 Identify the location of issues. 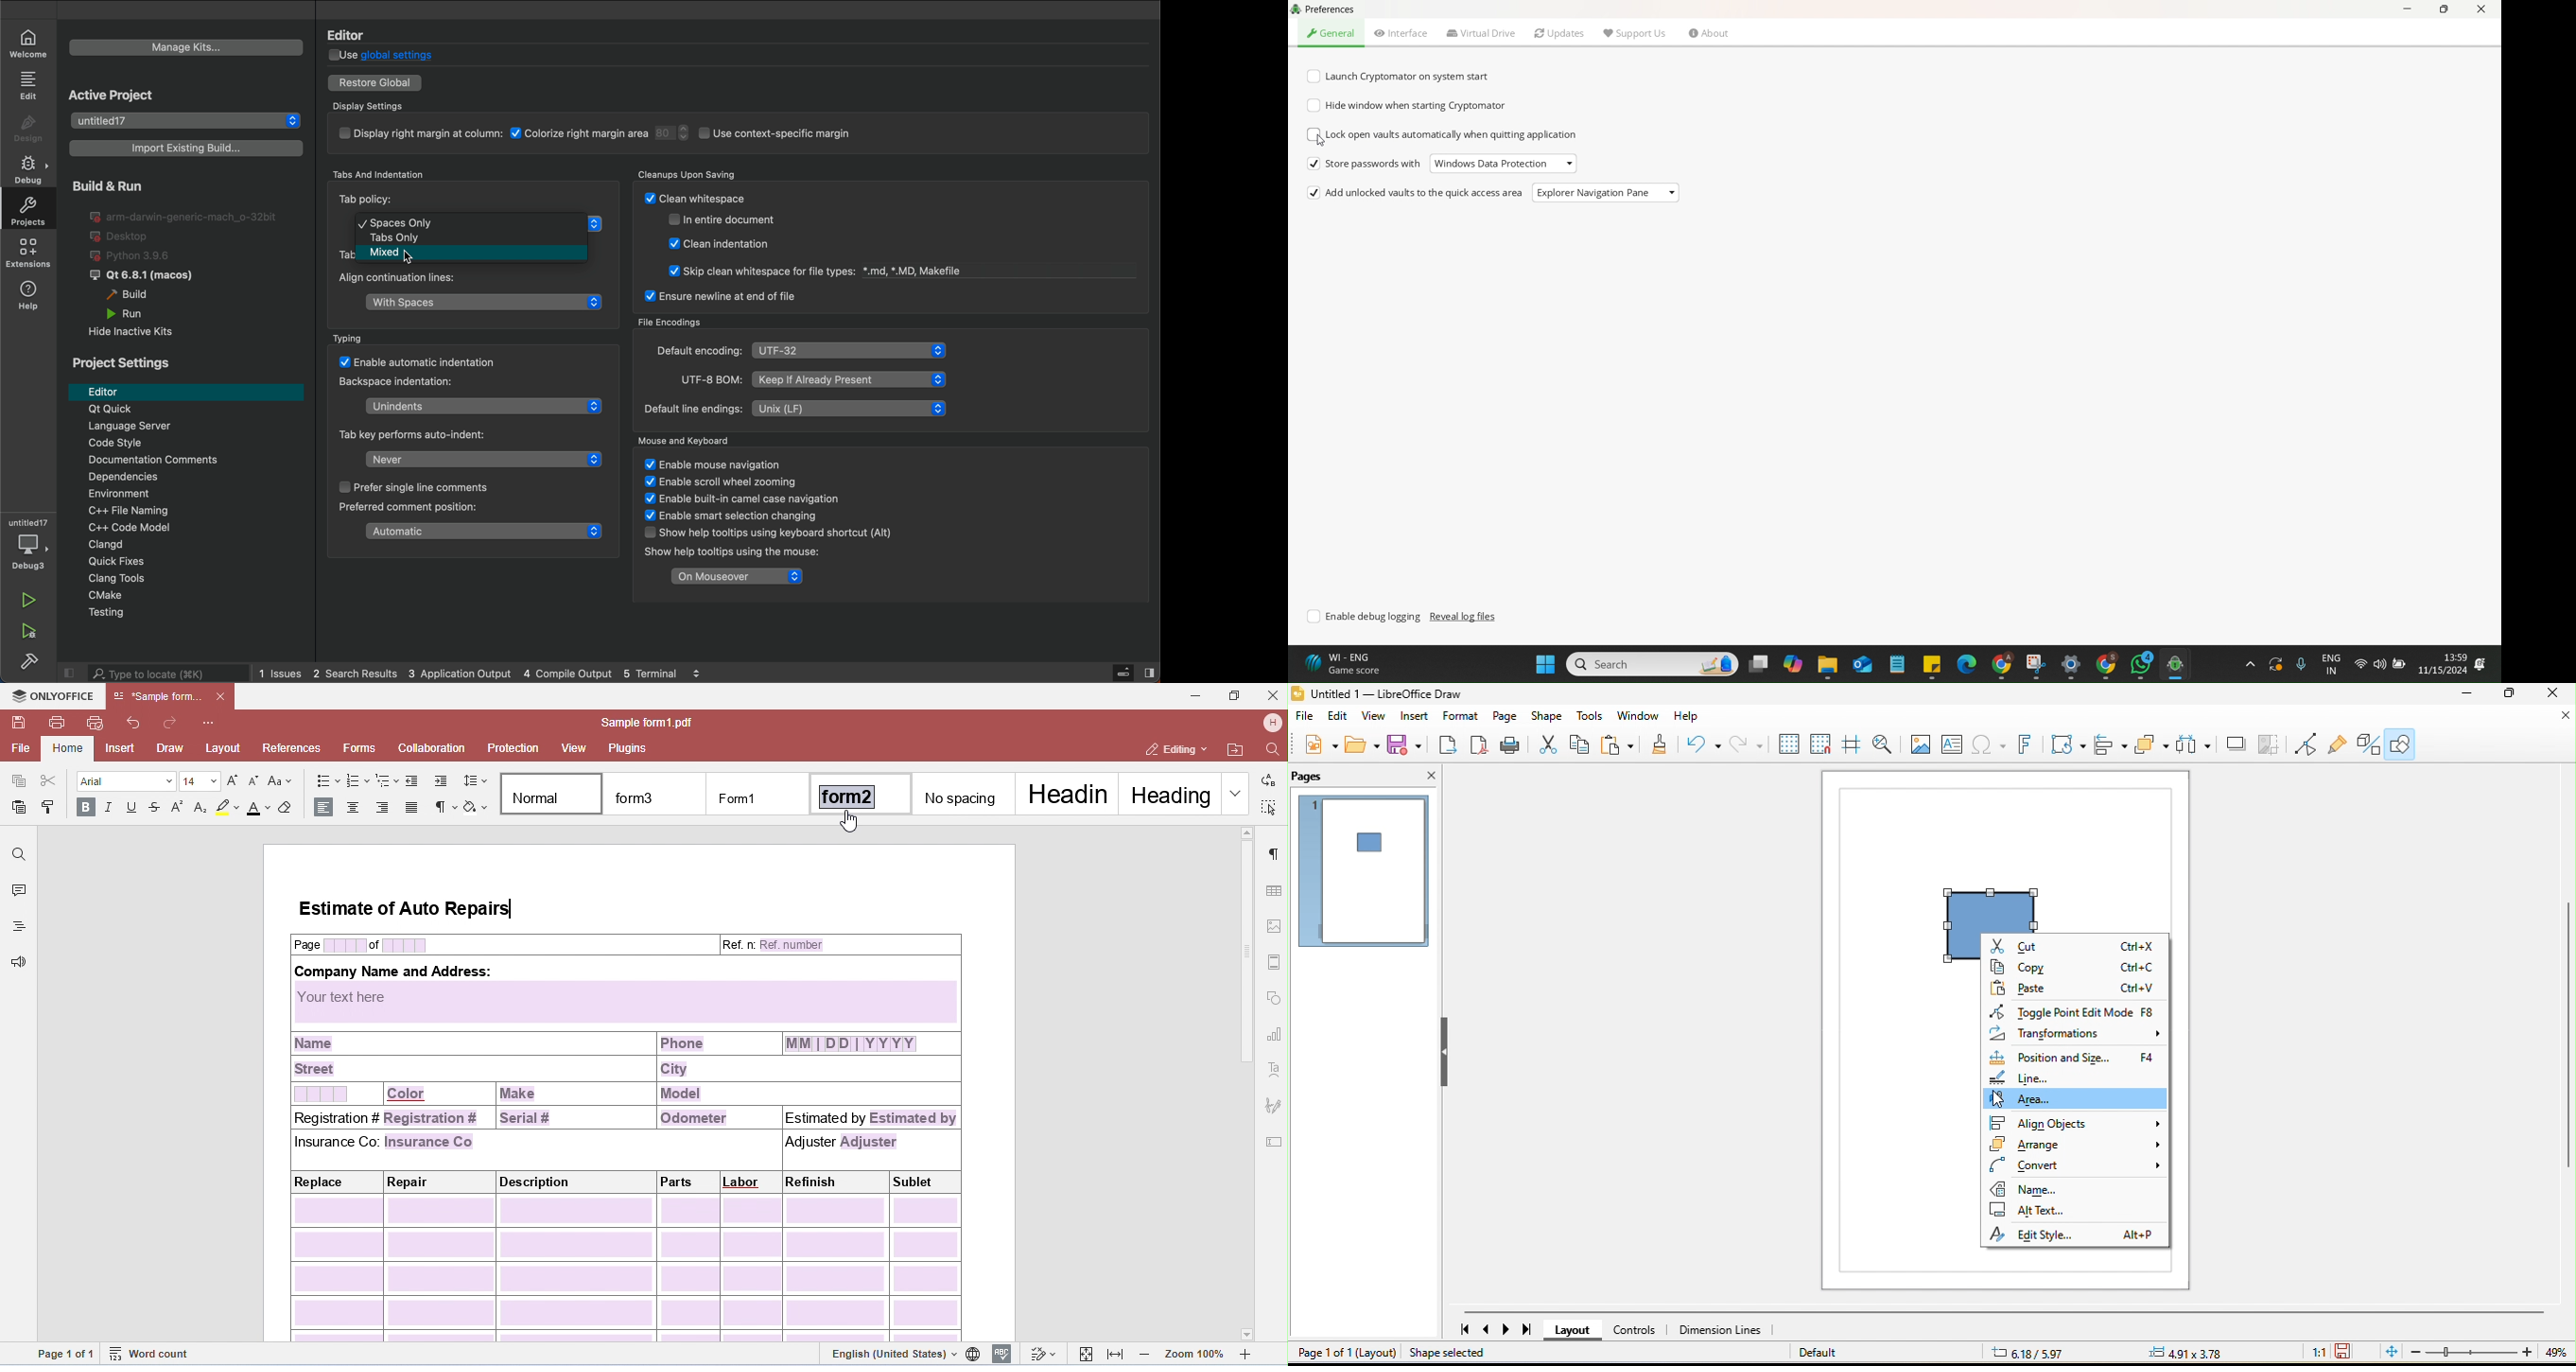
(280, 674).